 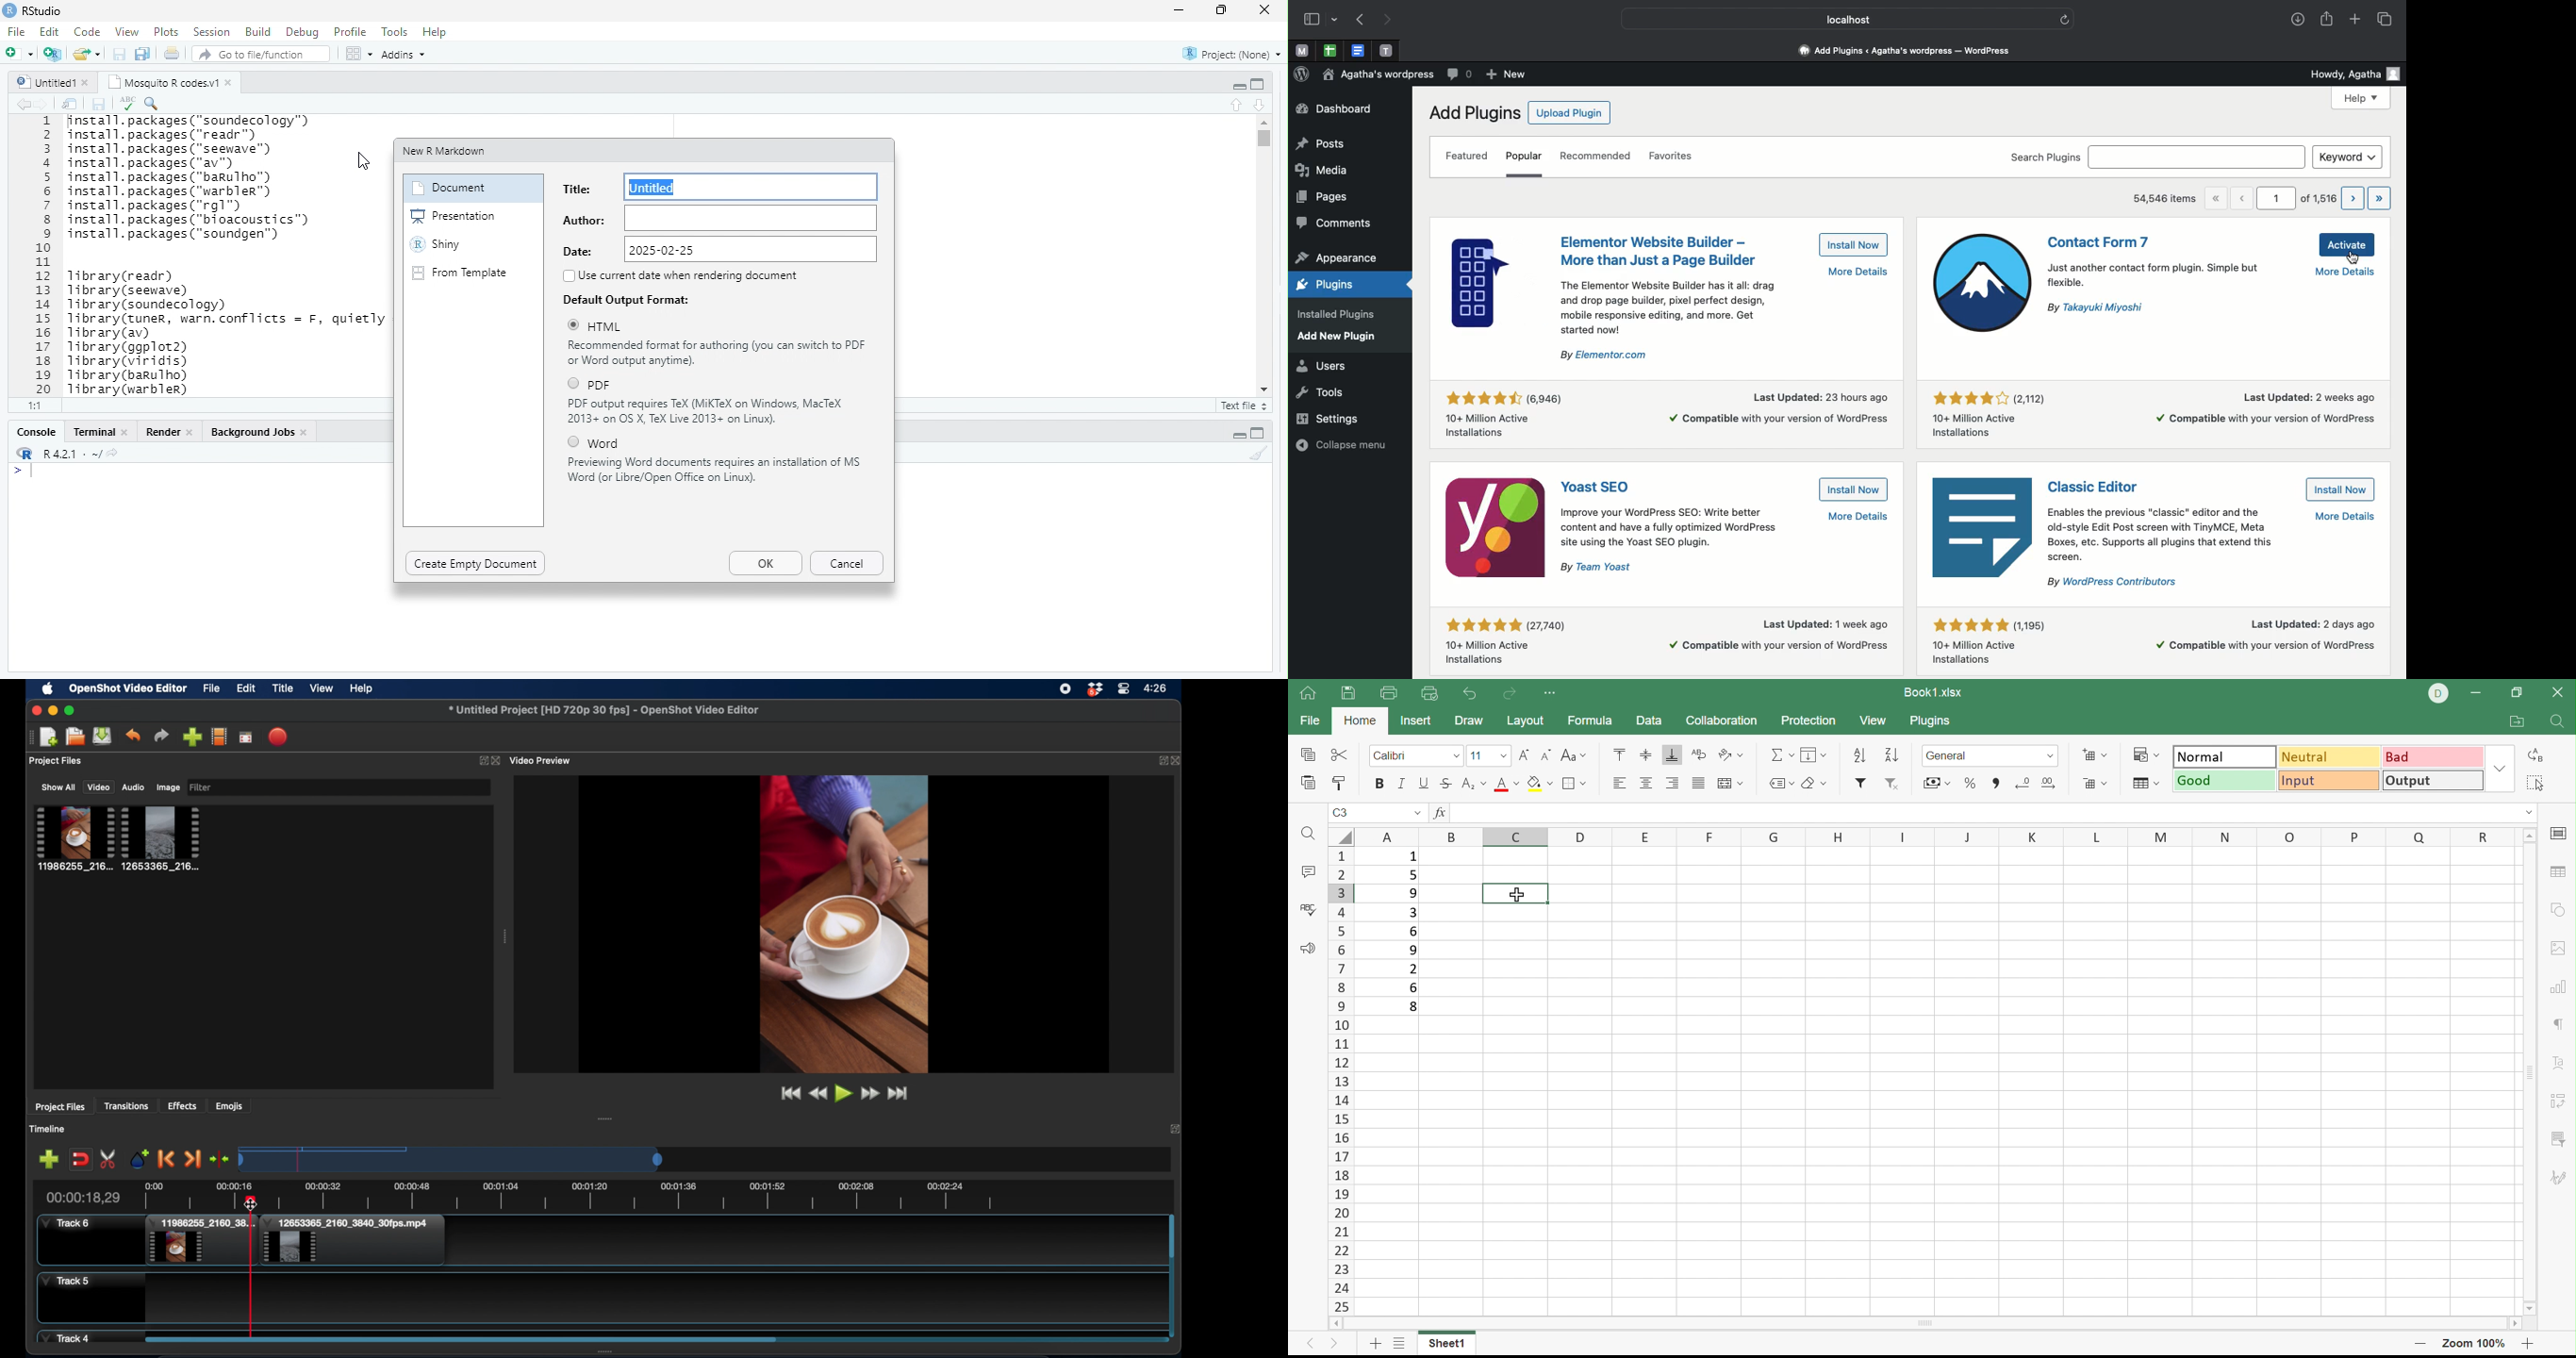 I want to click on Checkbox, so click(x=574, y=441).